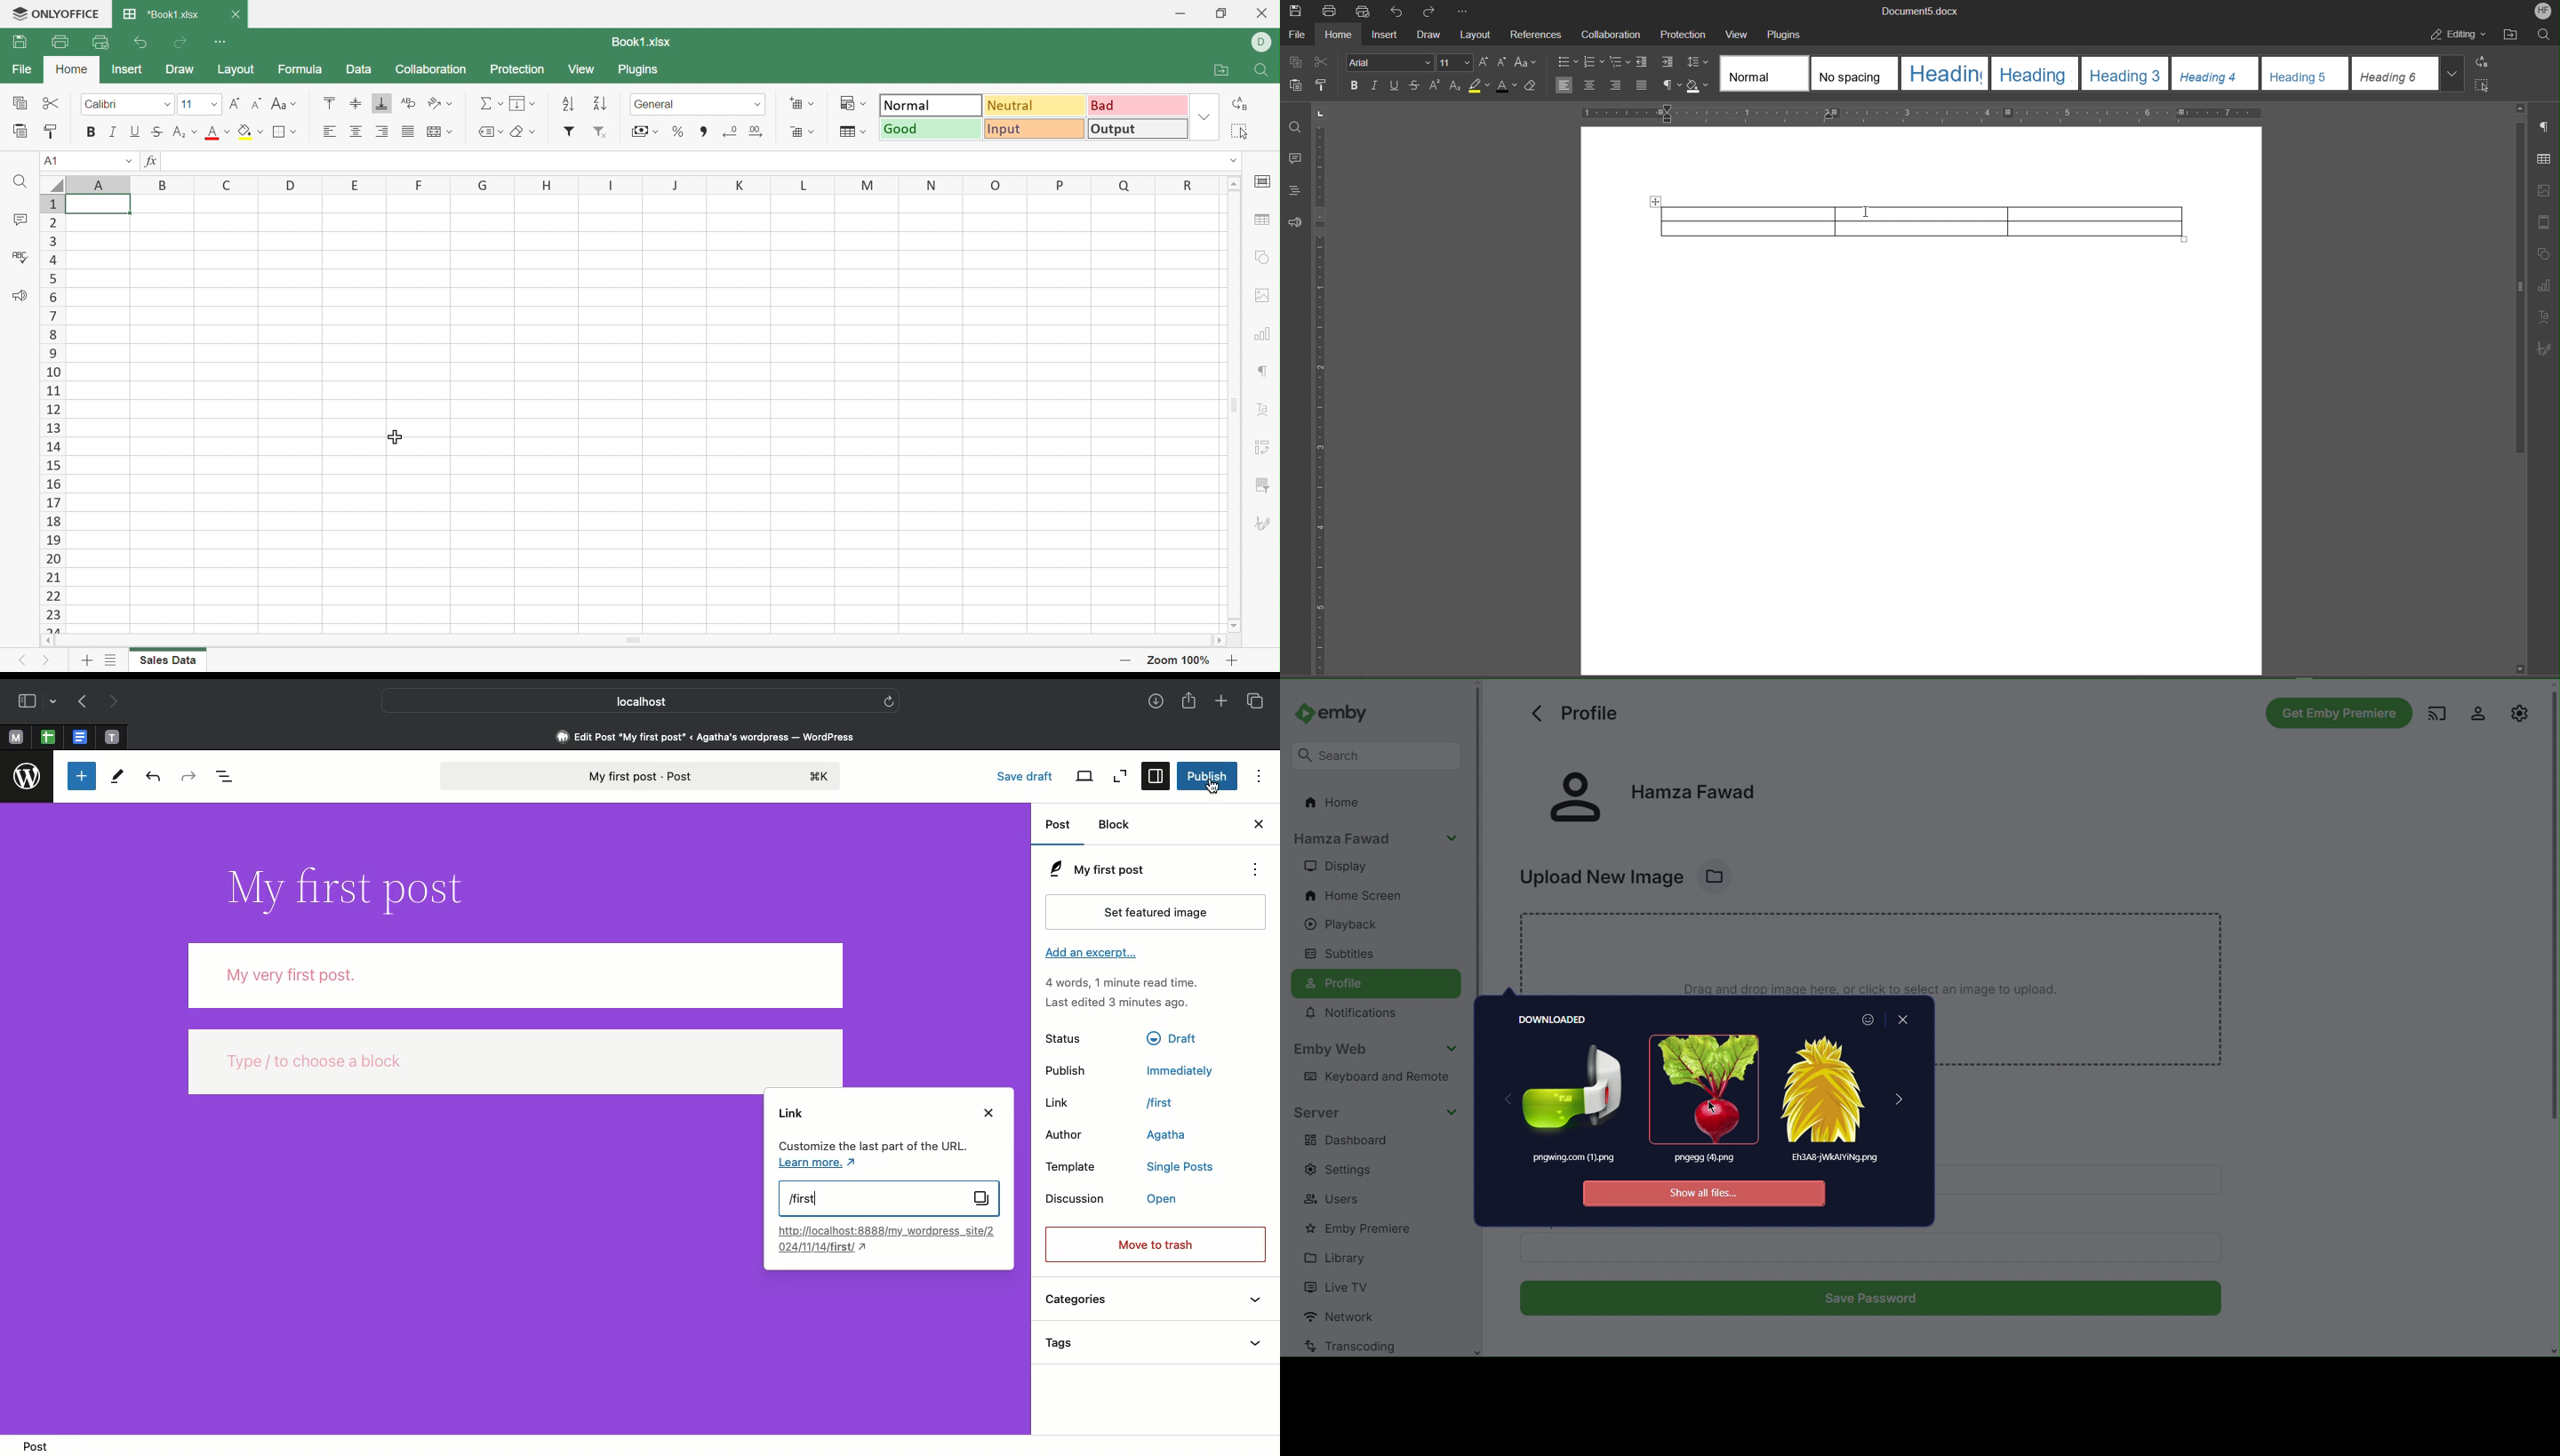  What do you see at coordinates (20, 129) in the screenshot?
I see `Paste` at bounding box center [20, 129].